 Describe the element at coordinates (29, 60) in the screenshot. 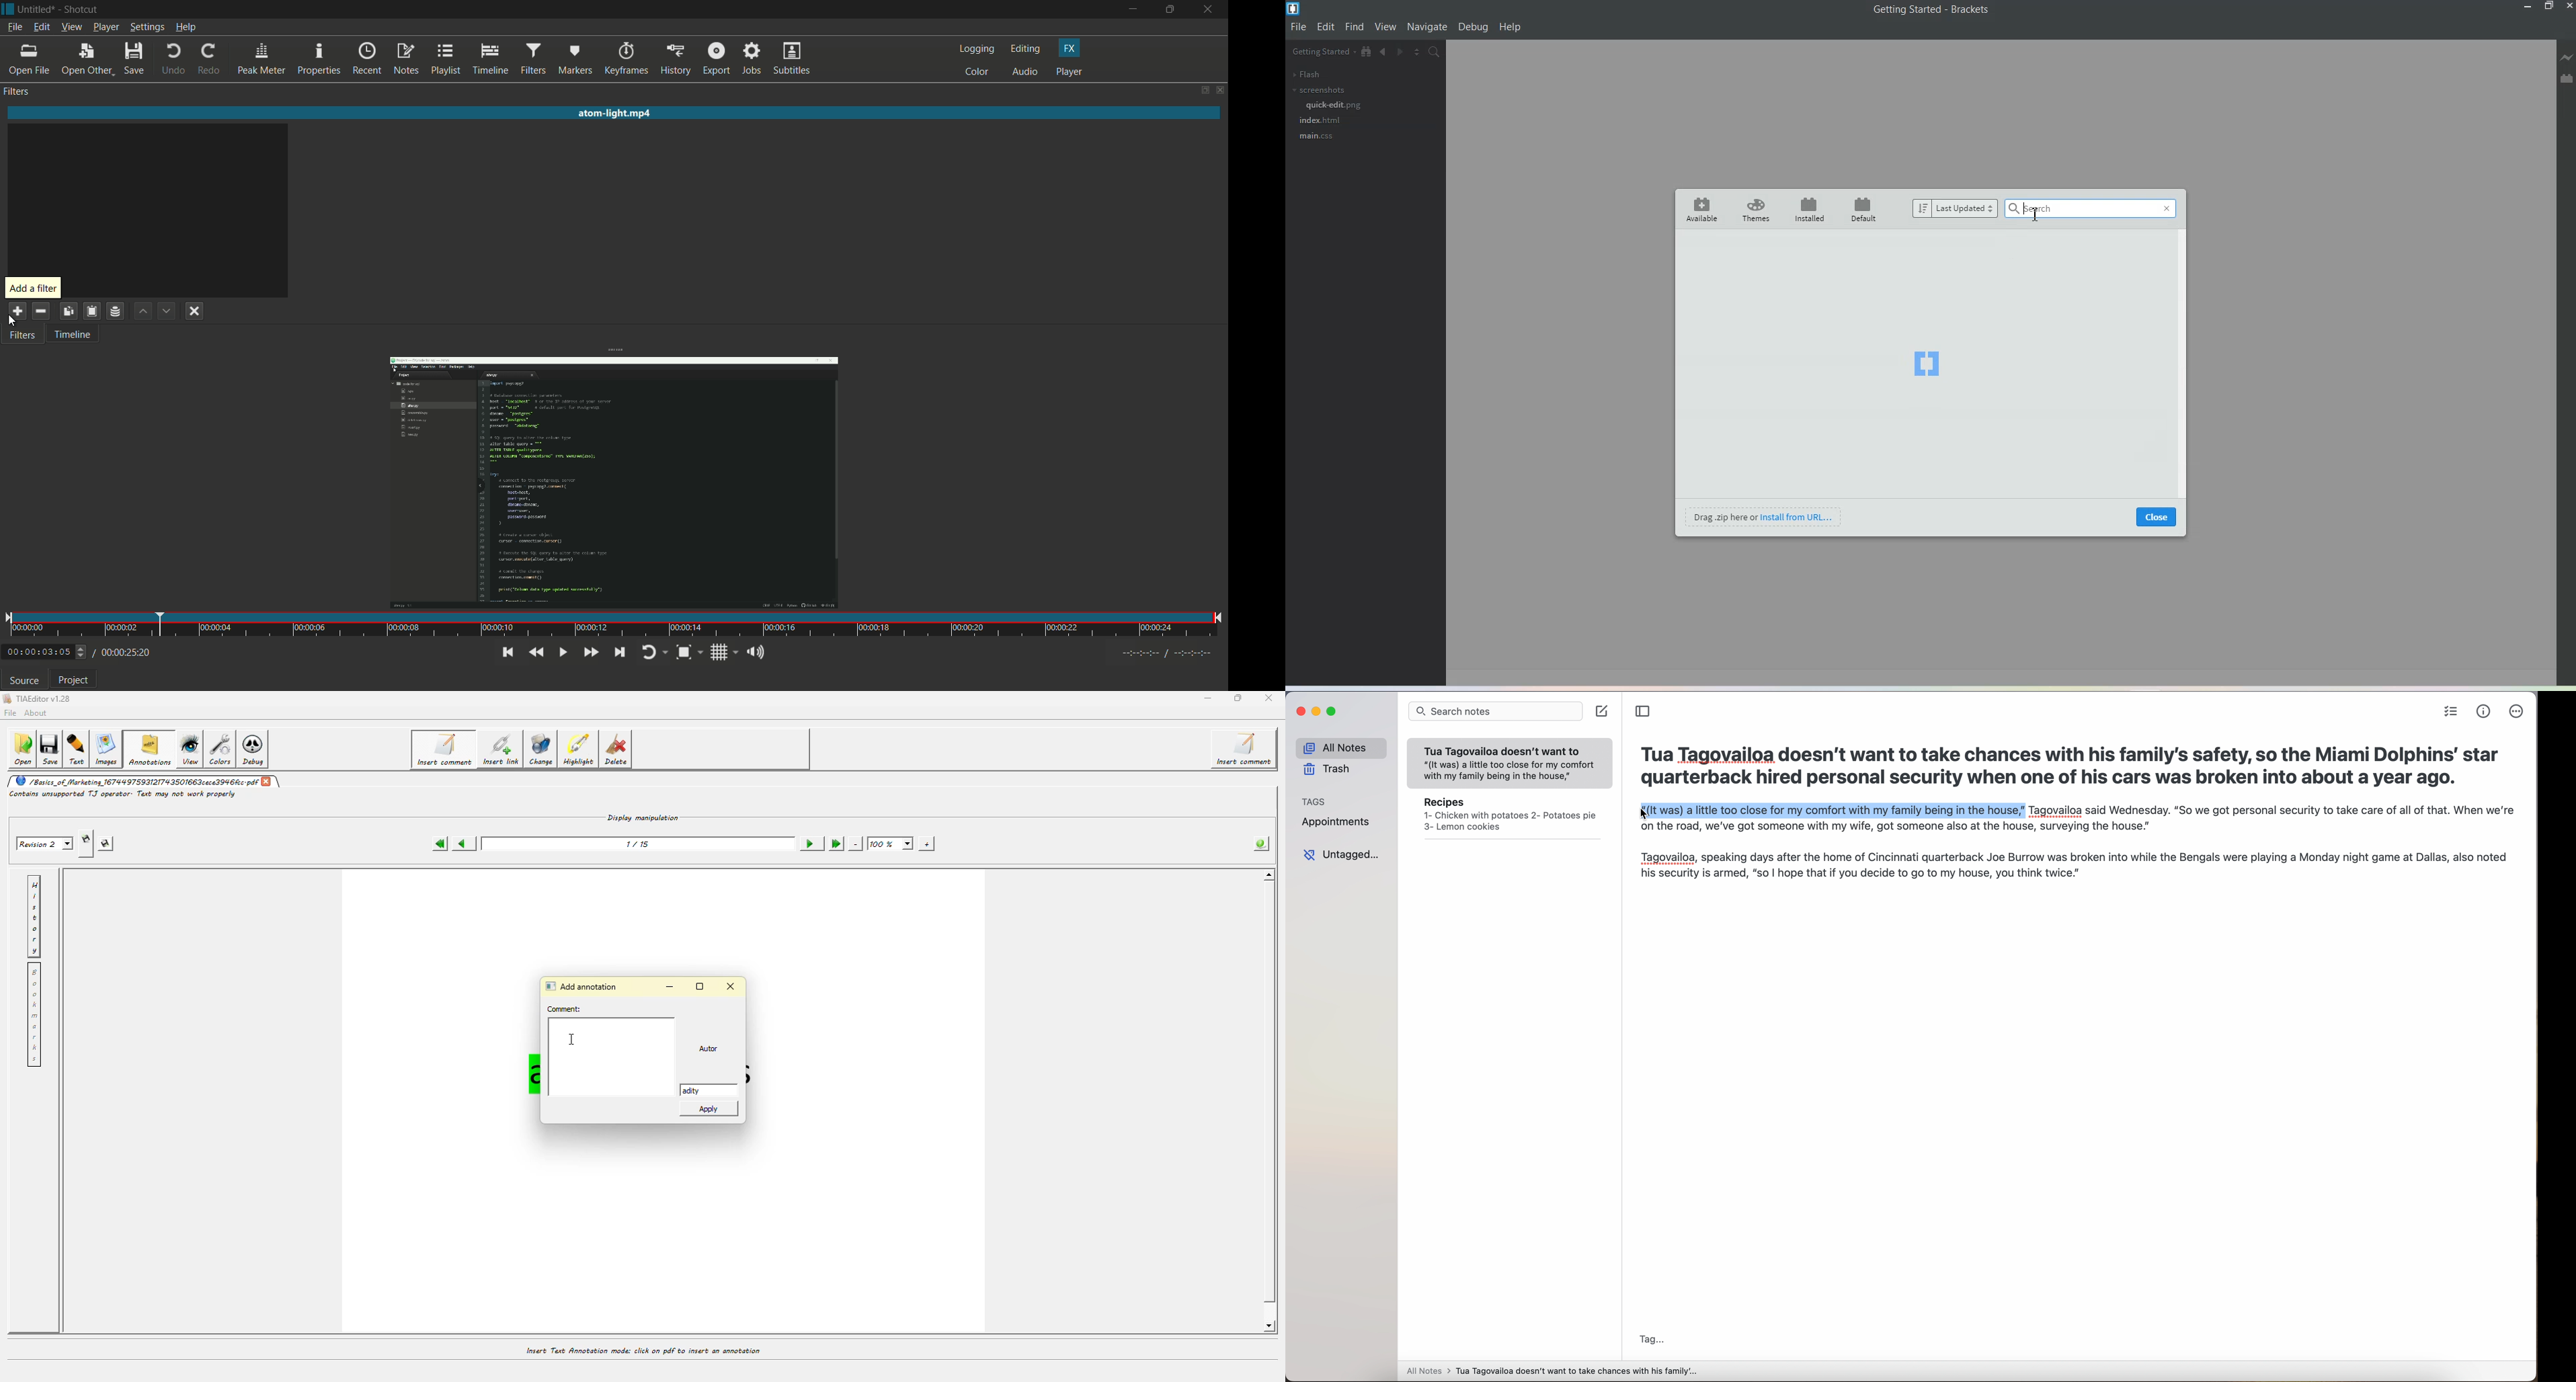

I see `open file` at that location.